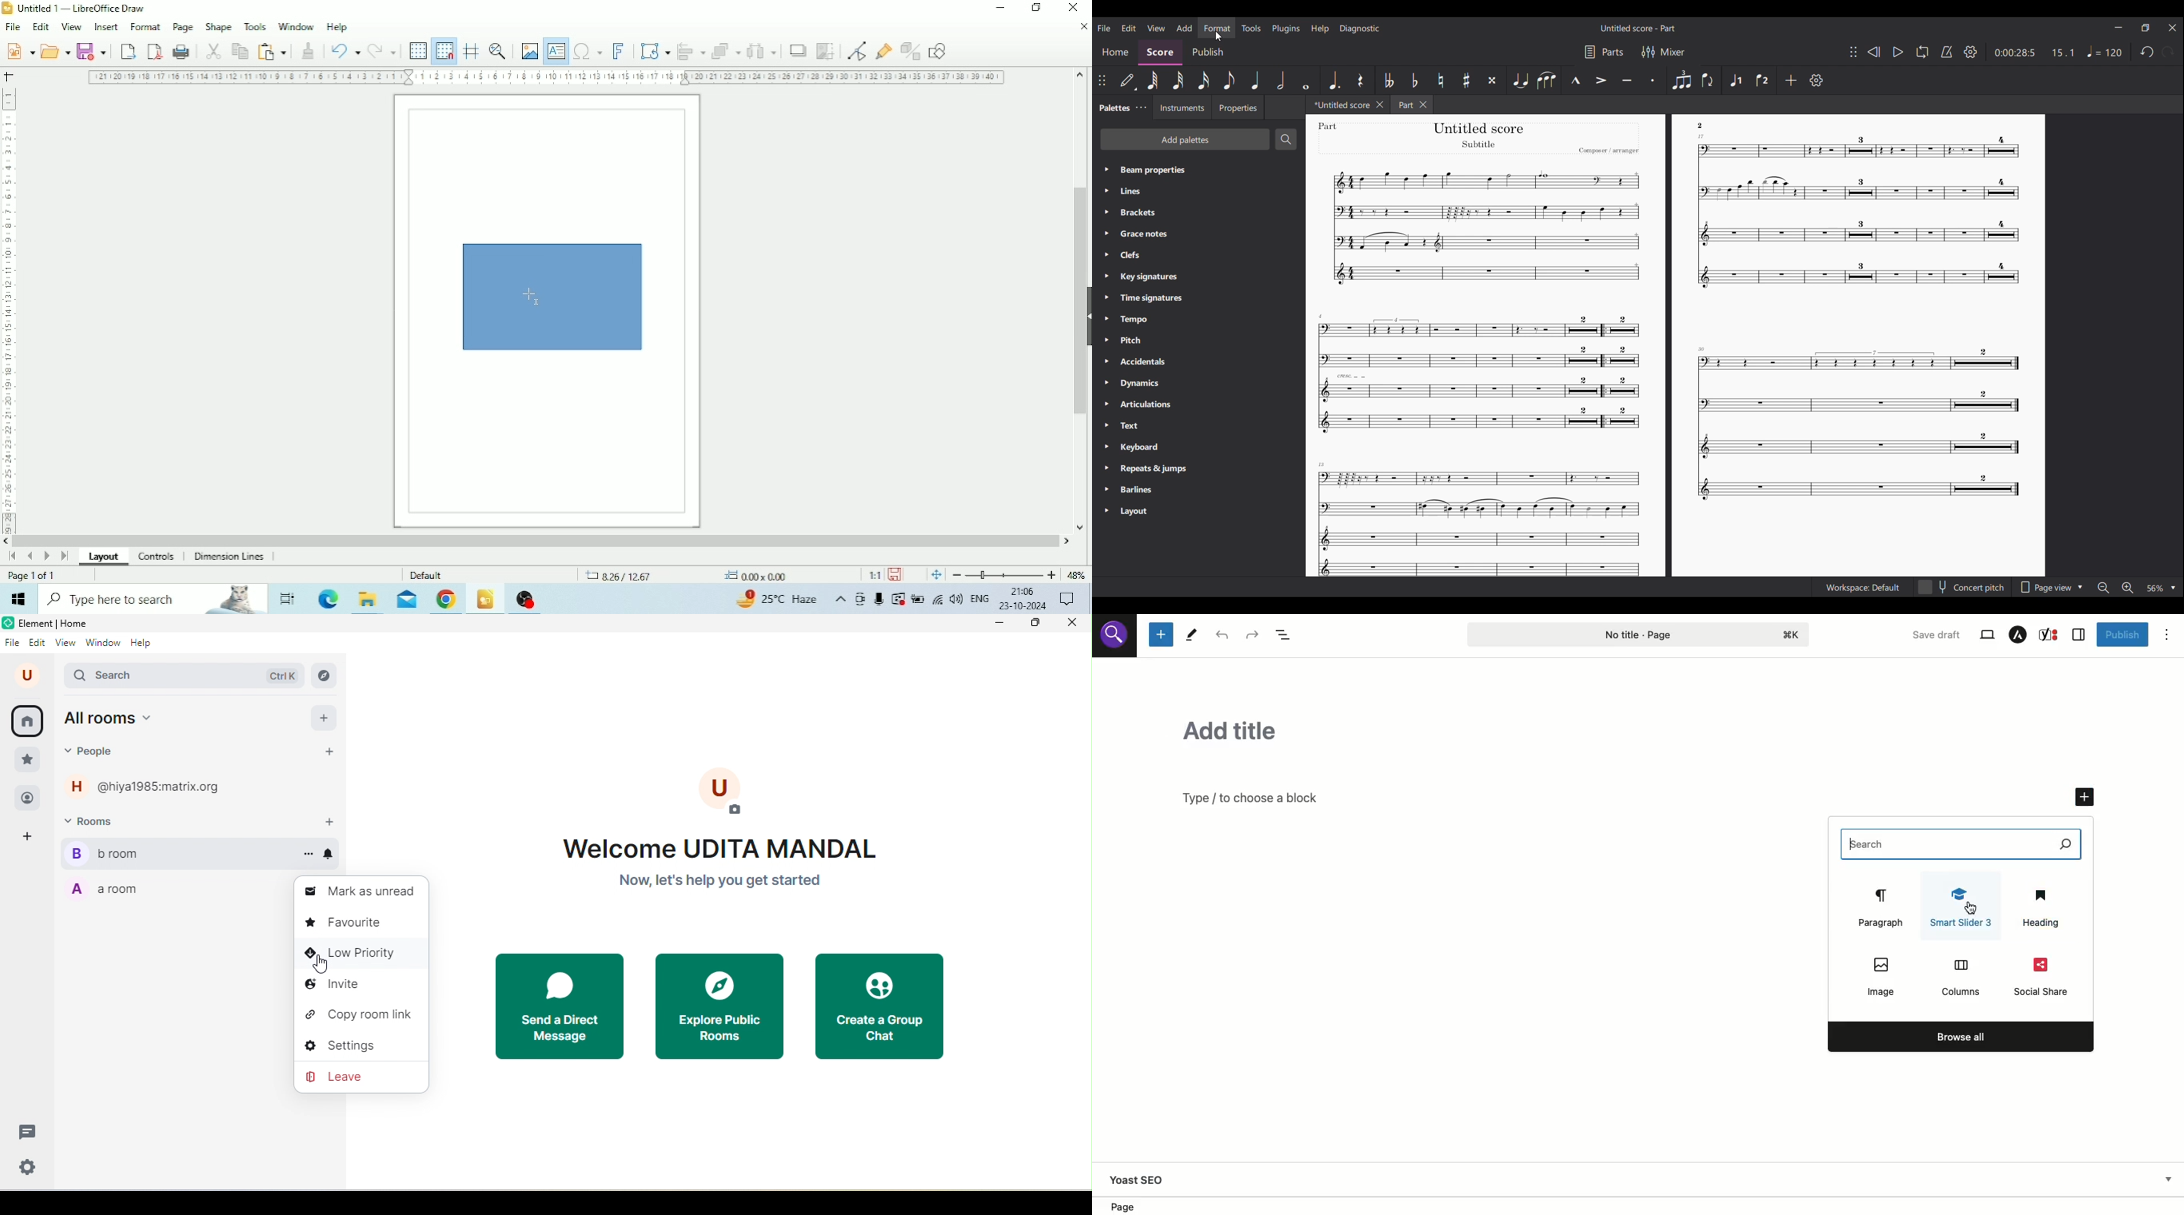 This screenshot has width=2184, height=1232. I want to click on Mic, so click(879, 600).